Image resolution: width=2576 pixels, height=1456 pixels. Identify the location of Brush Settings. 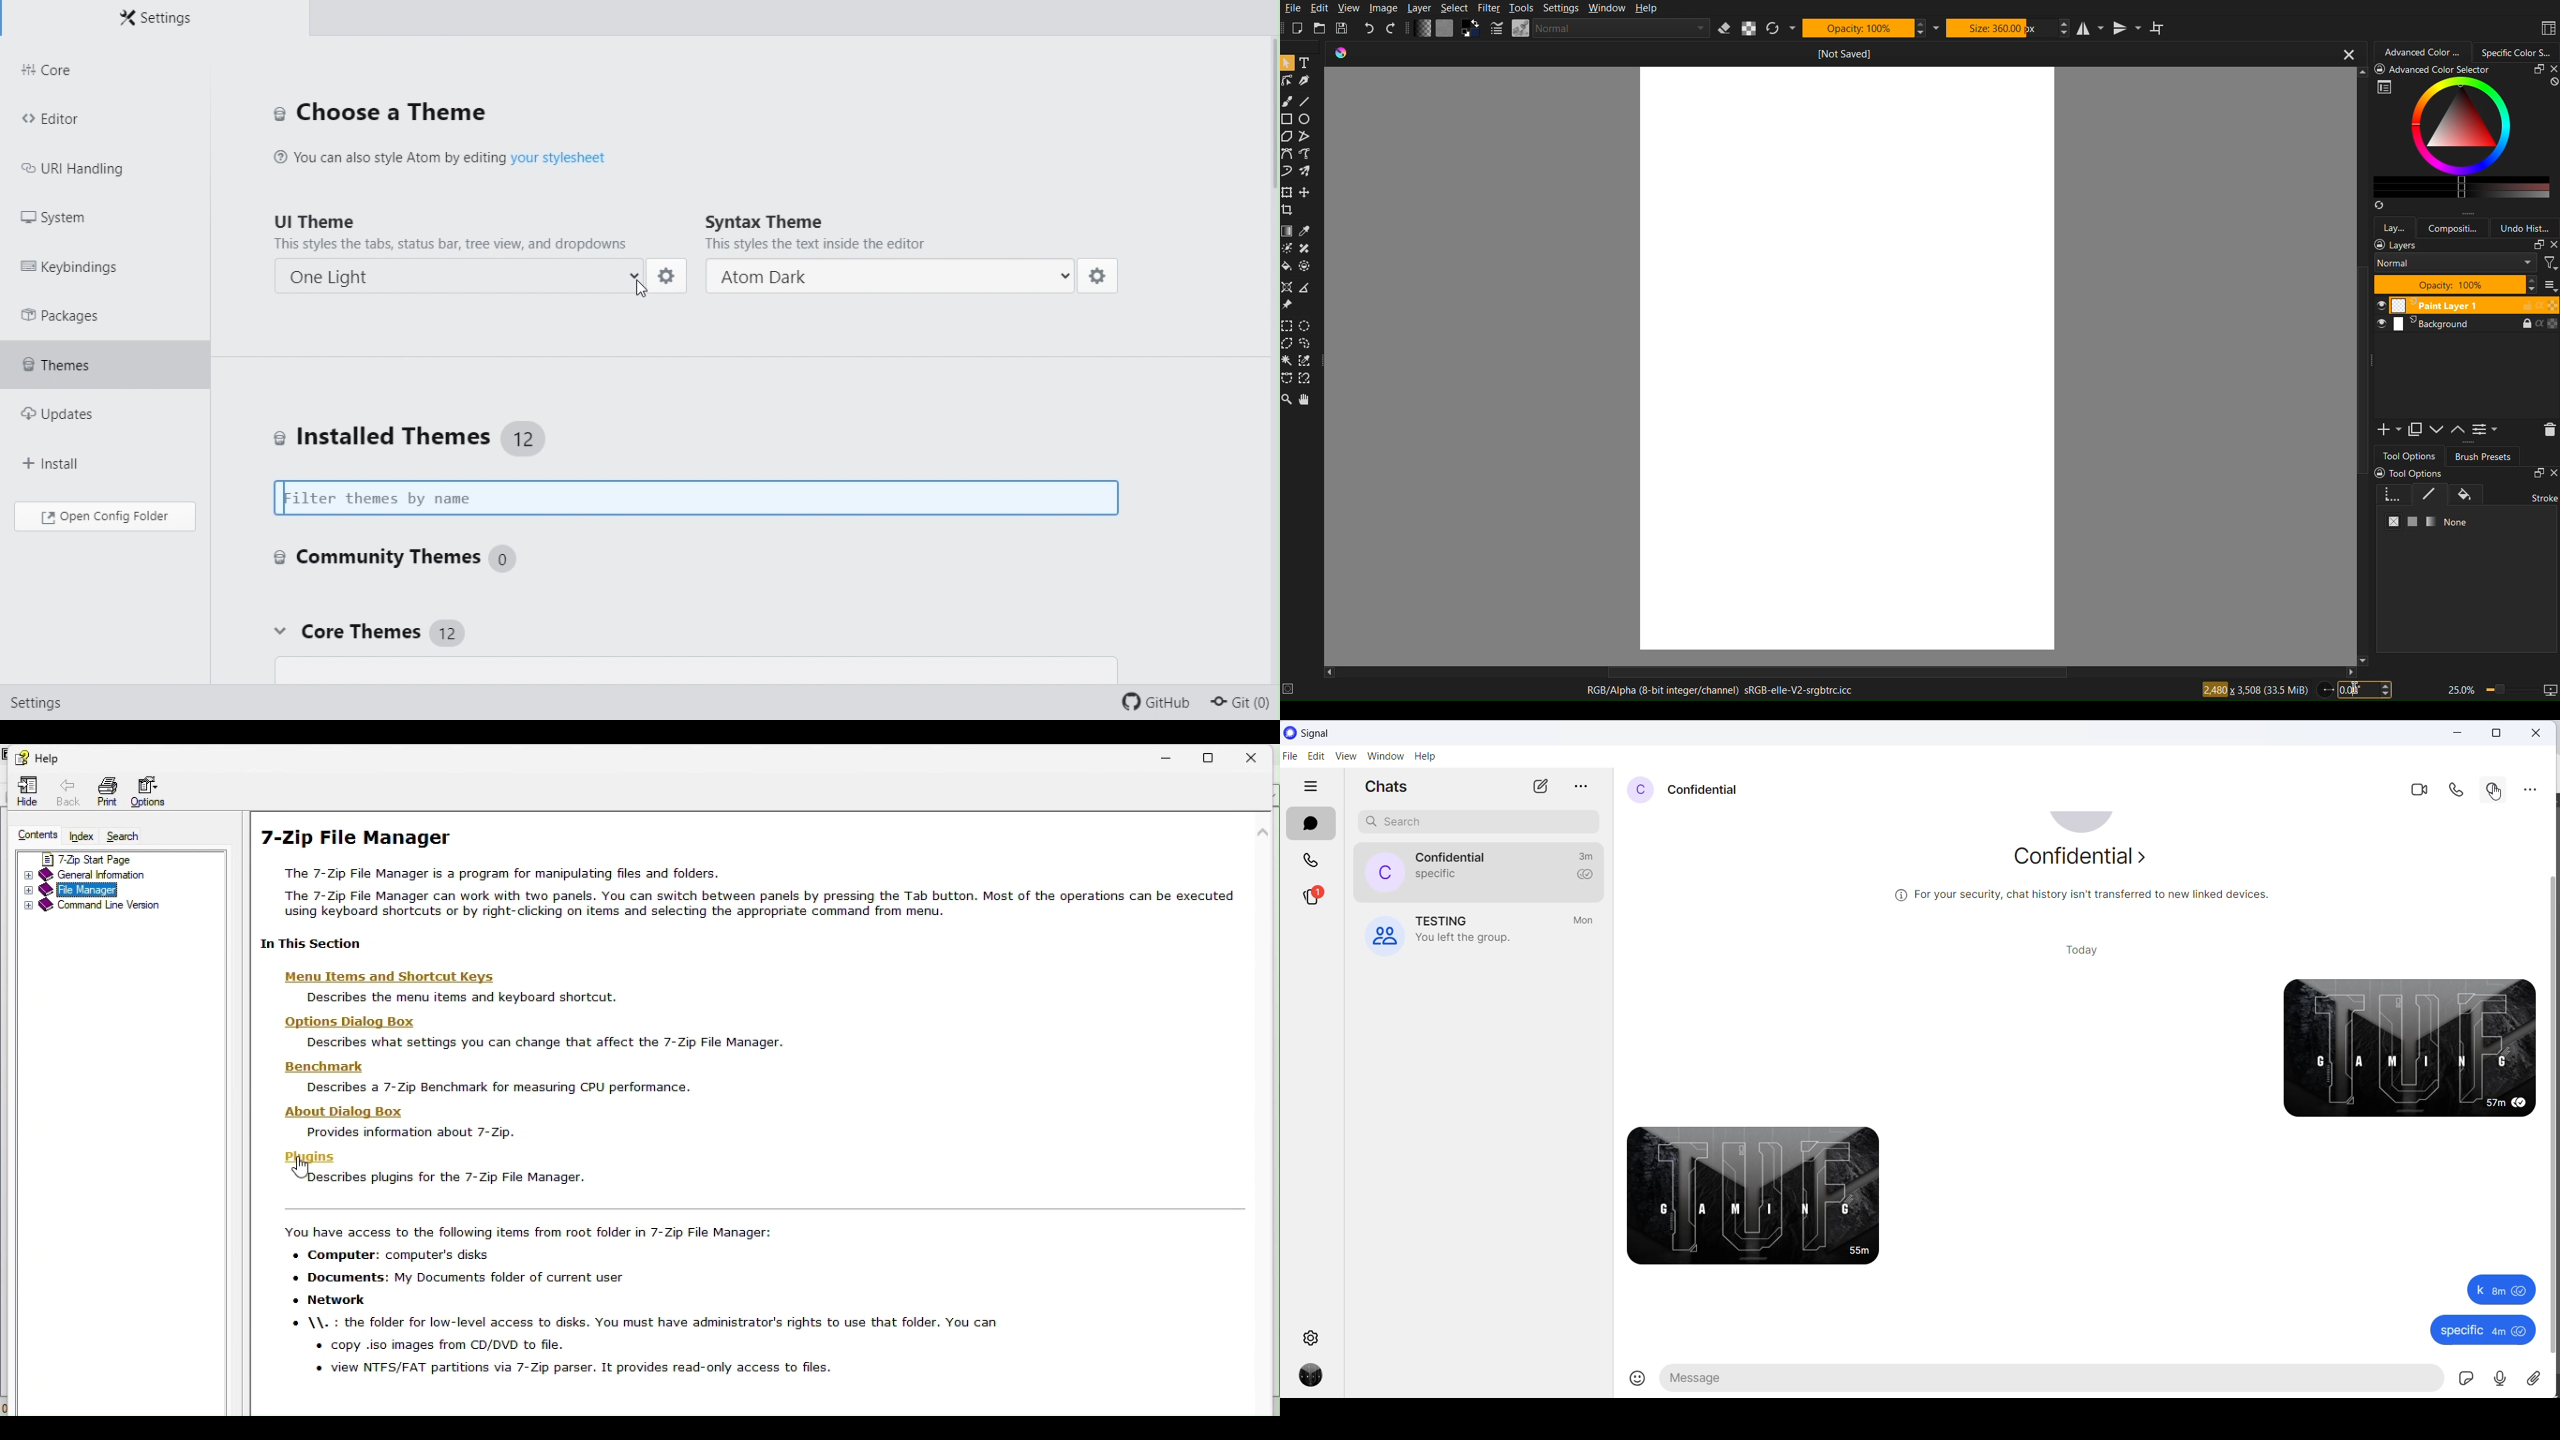
(1598, 29).